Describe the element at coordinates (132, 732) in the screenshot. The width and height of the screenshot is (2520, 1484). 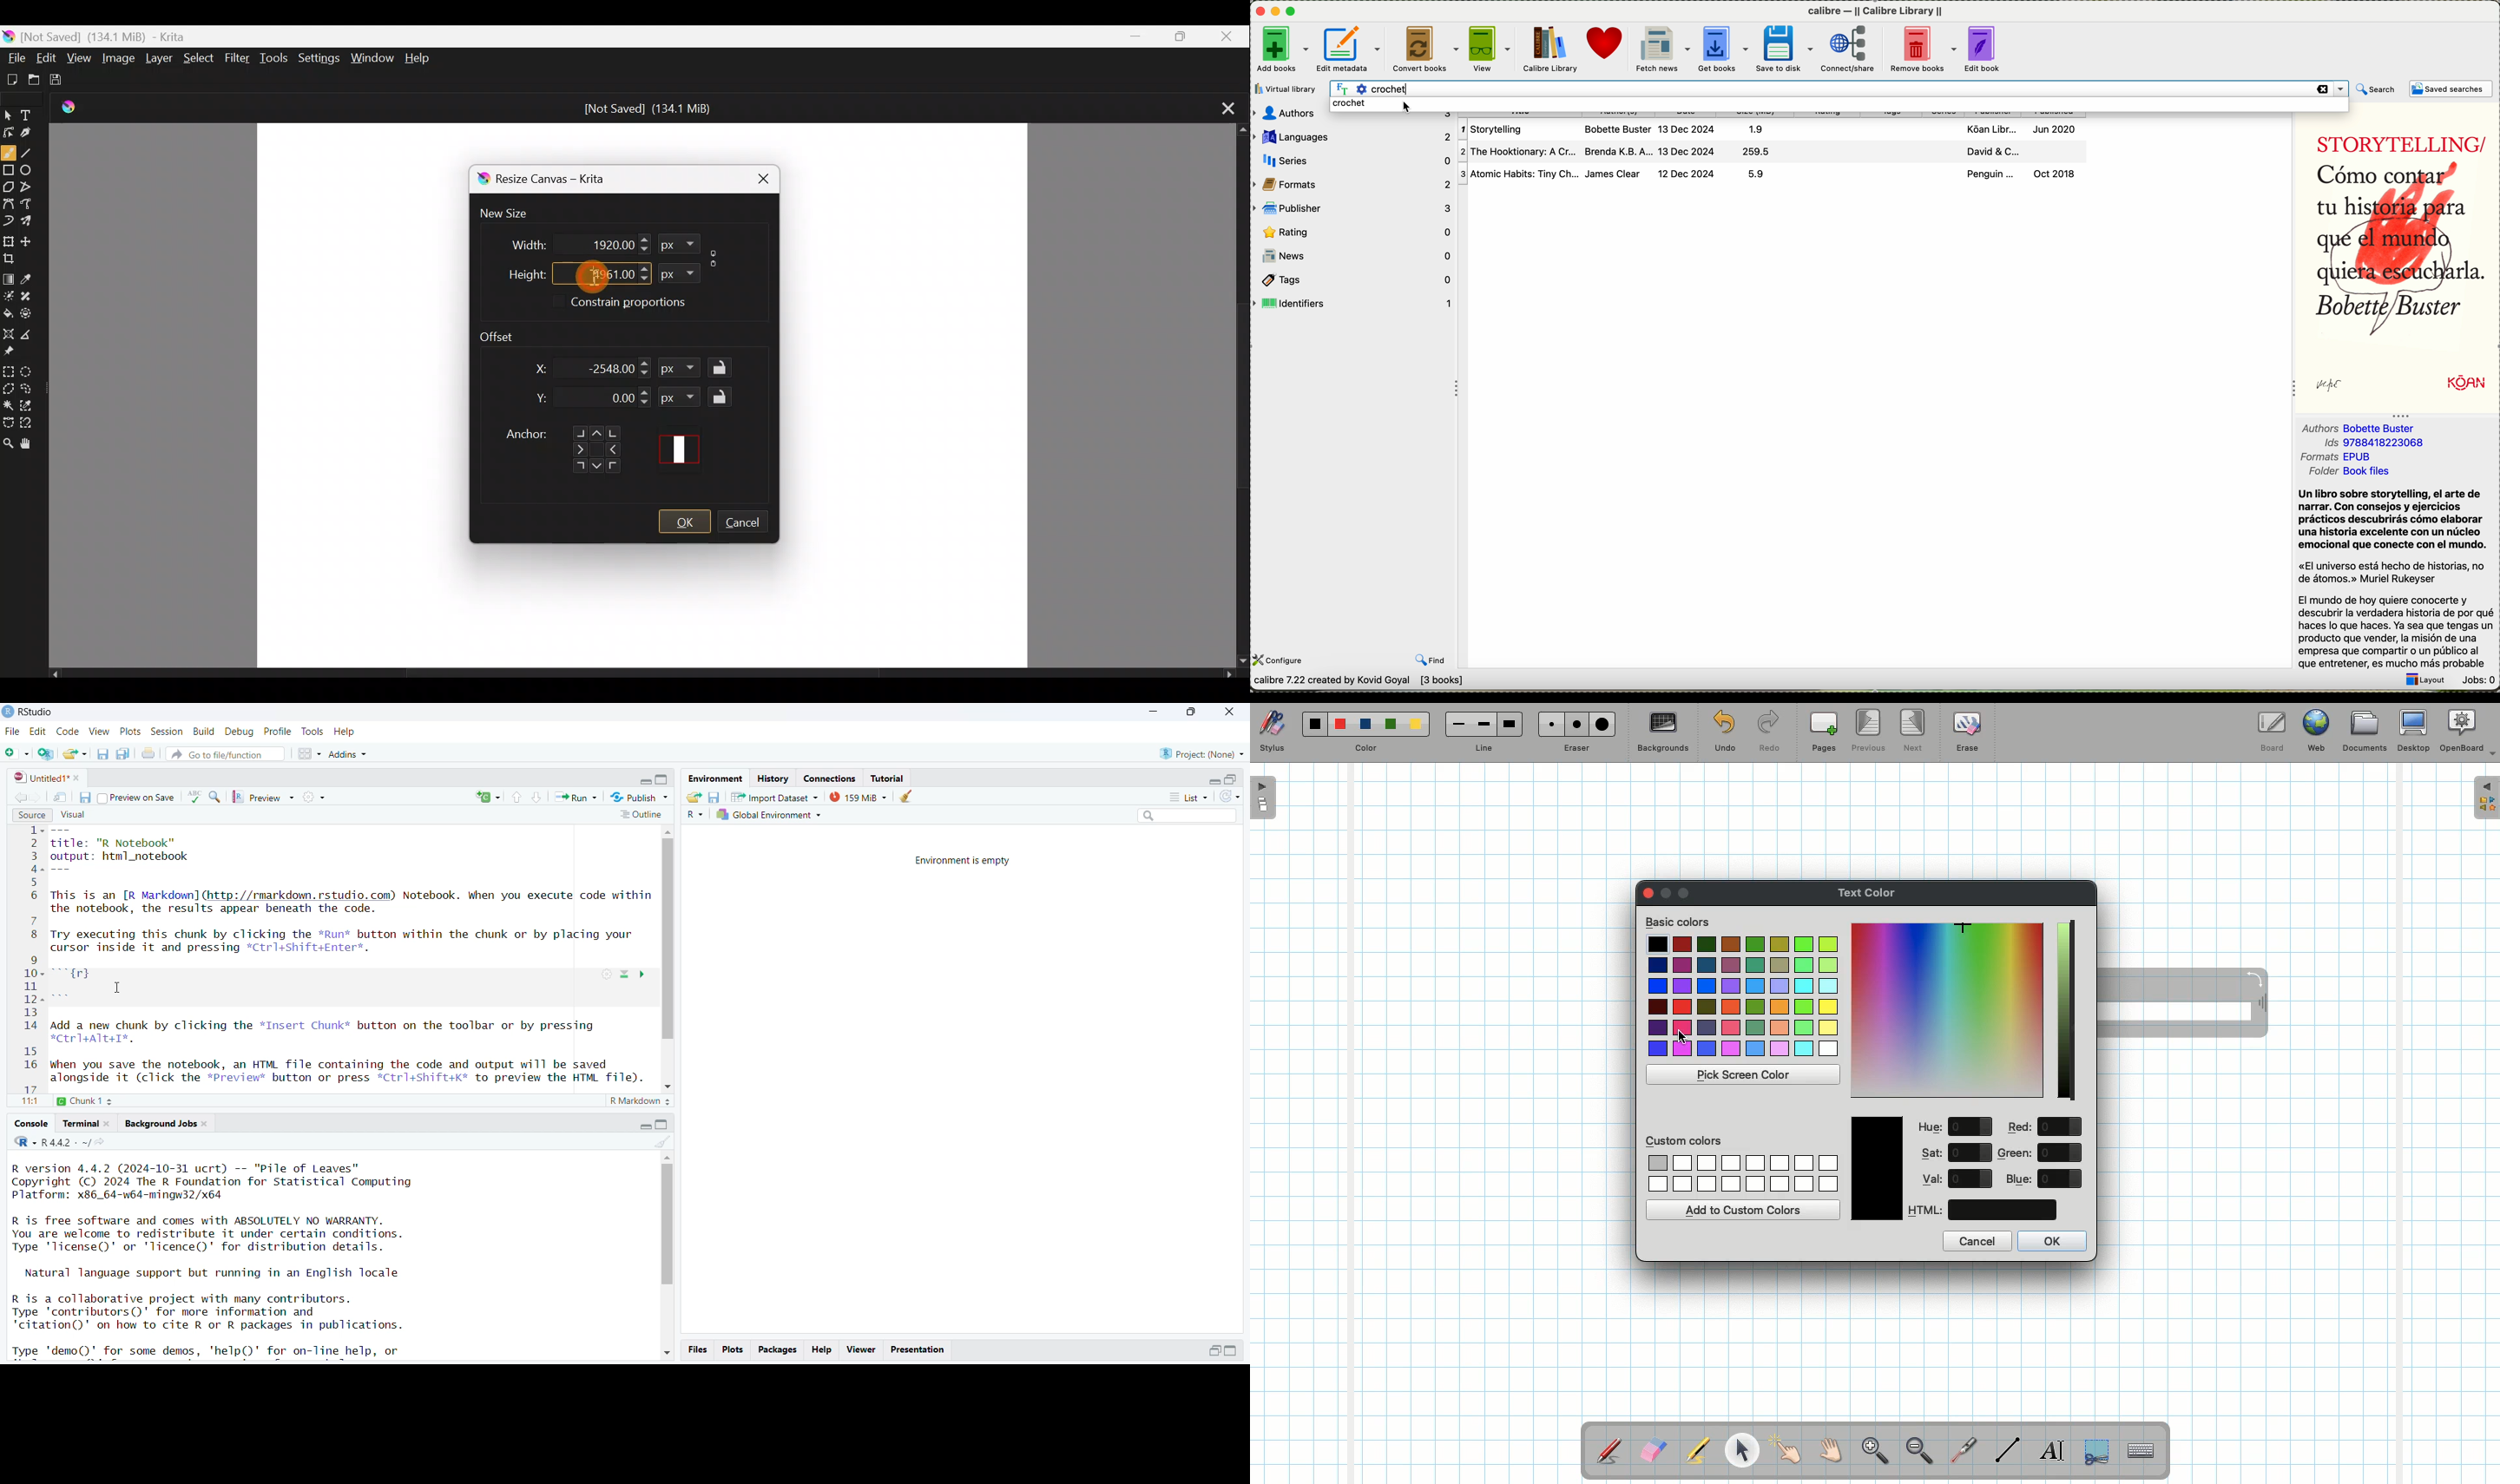
I see `plots` at that location.